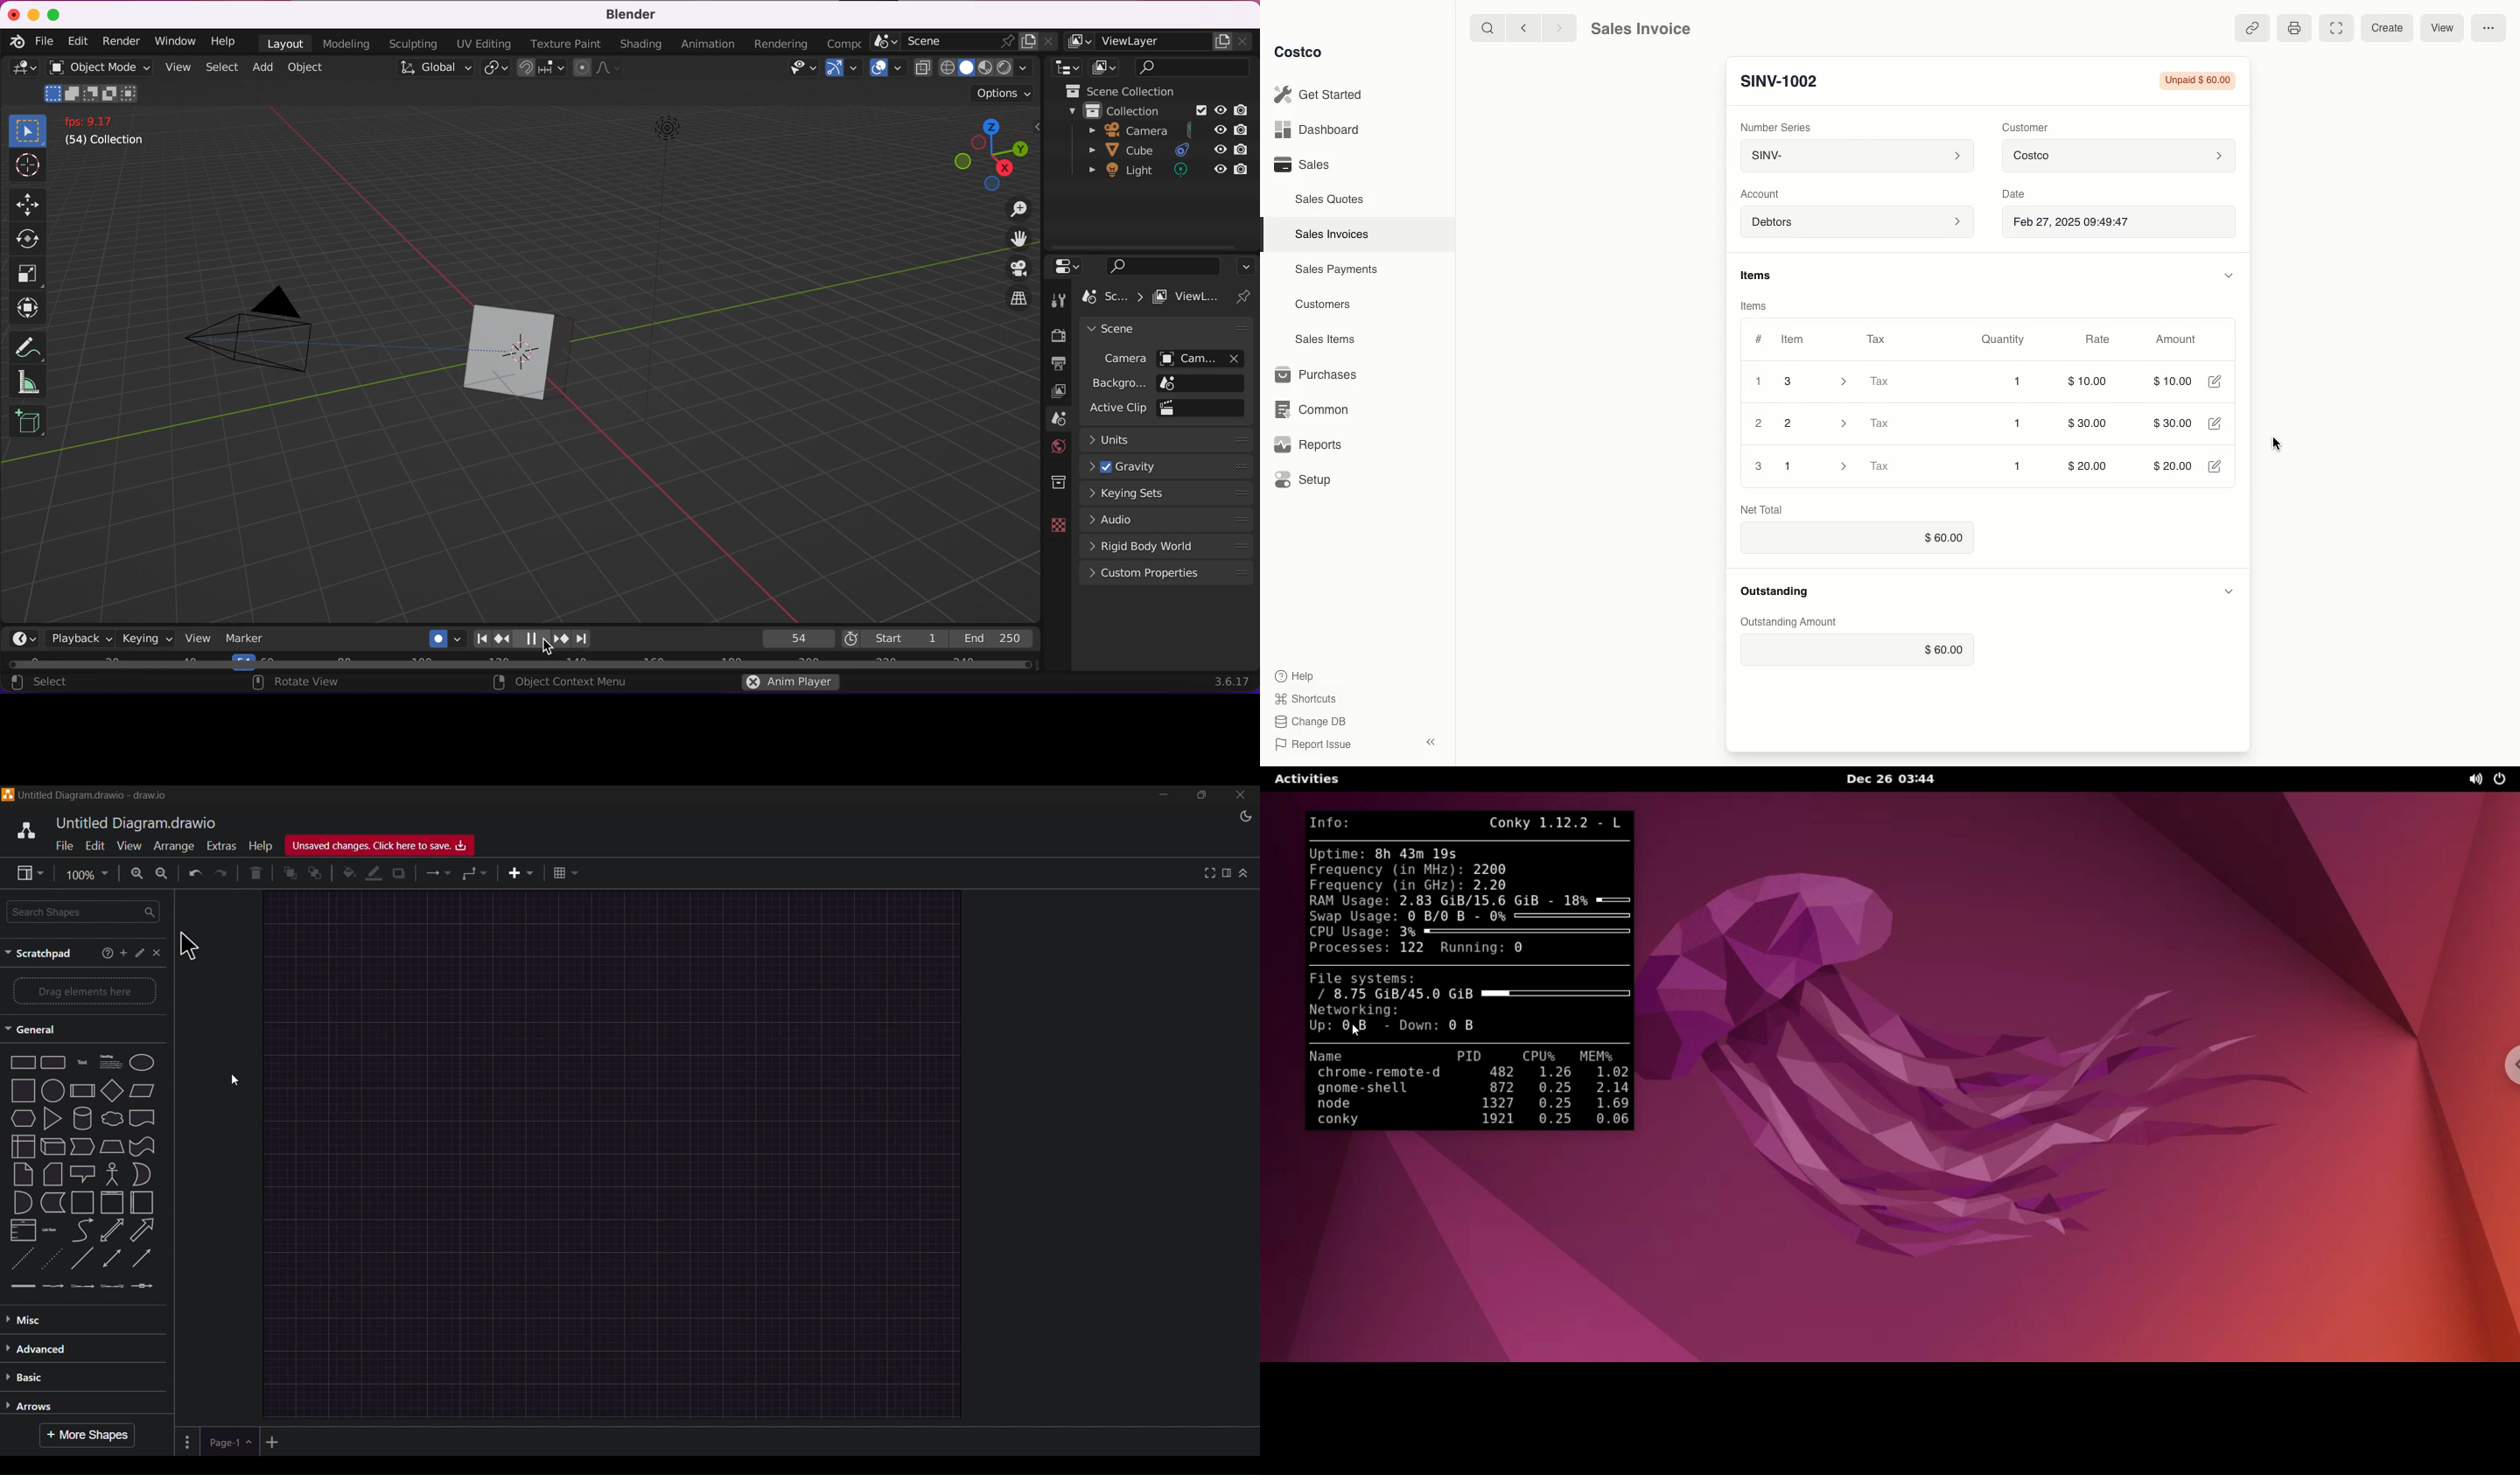 The height and width of the screenshot is (1484, 2520). I want to click on select, so click(221, 66).